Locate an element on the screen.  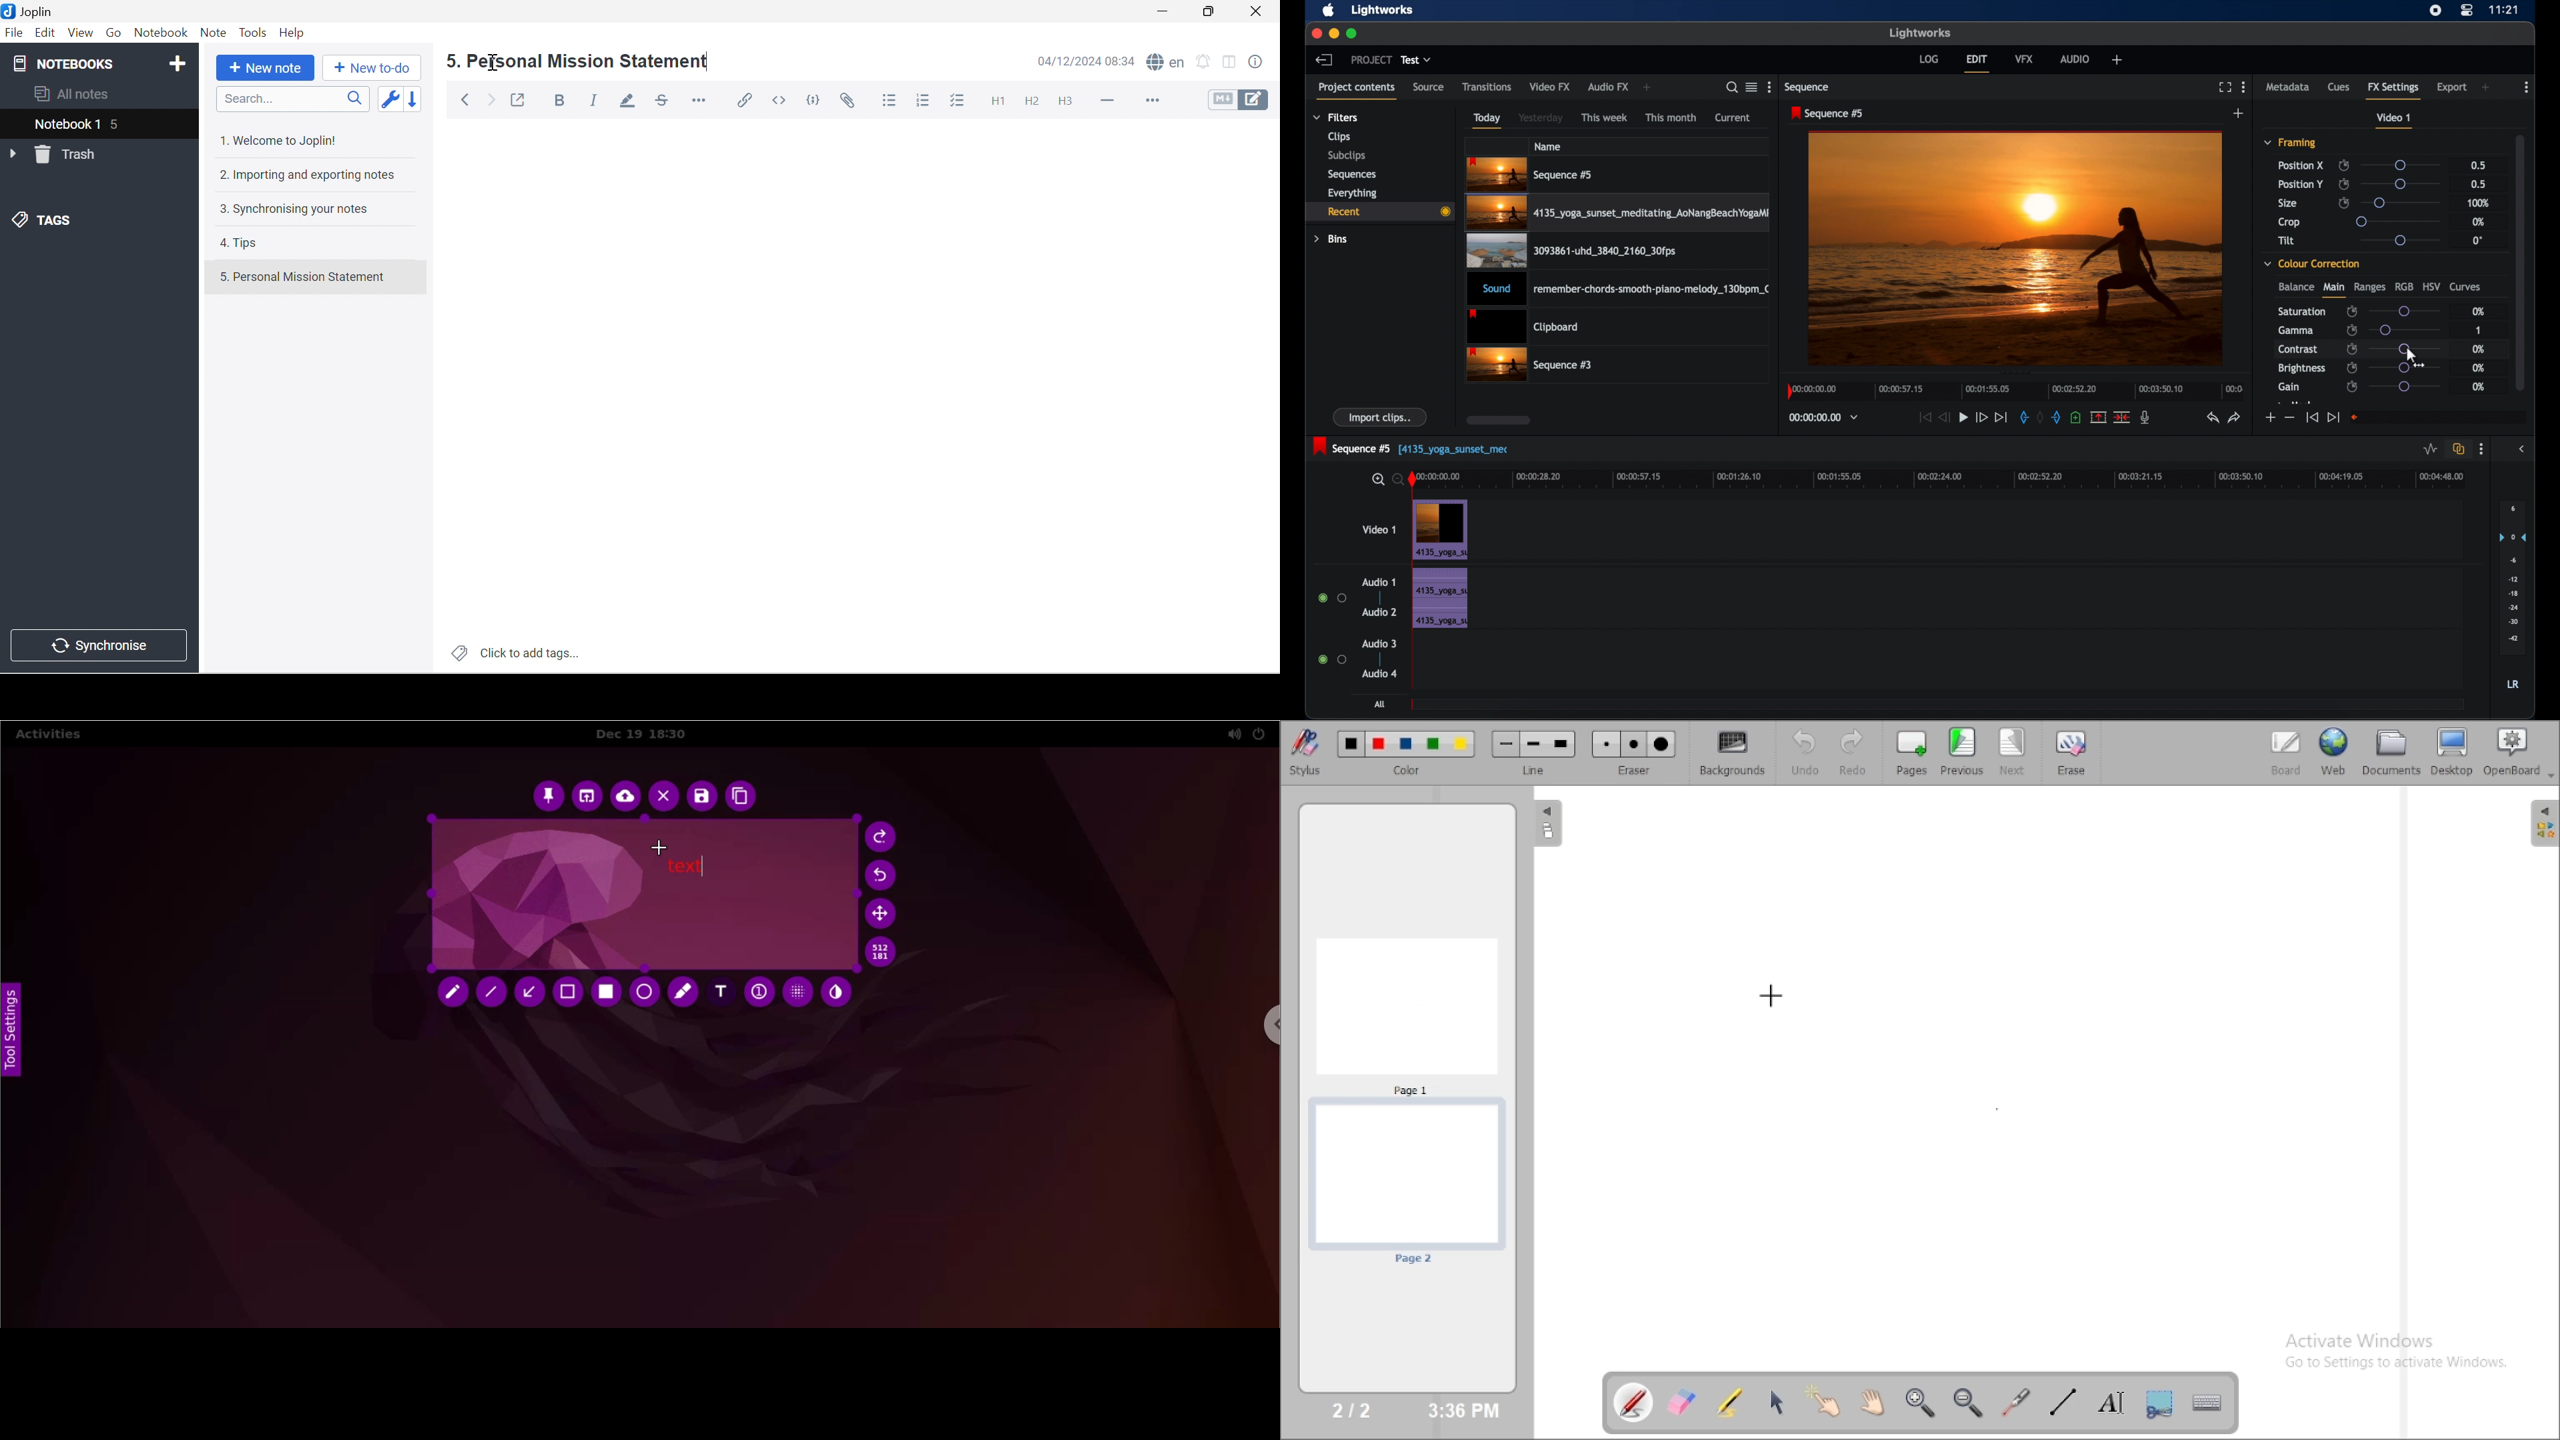
add is located at coordinates (2117, 59).